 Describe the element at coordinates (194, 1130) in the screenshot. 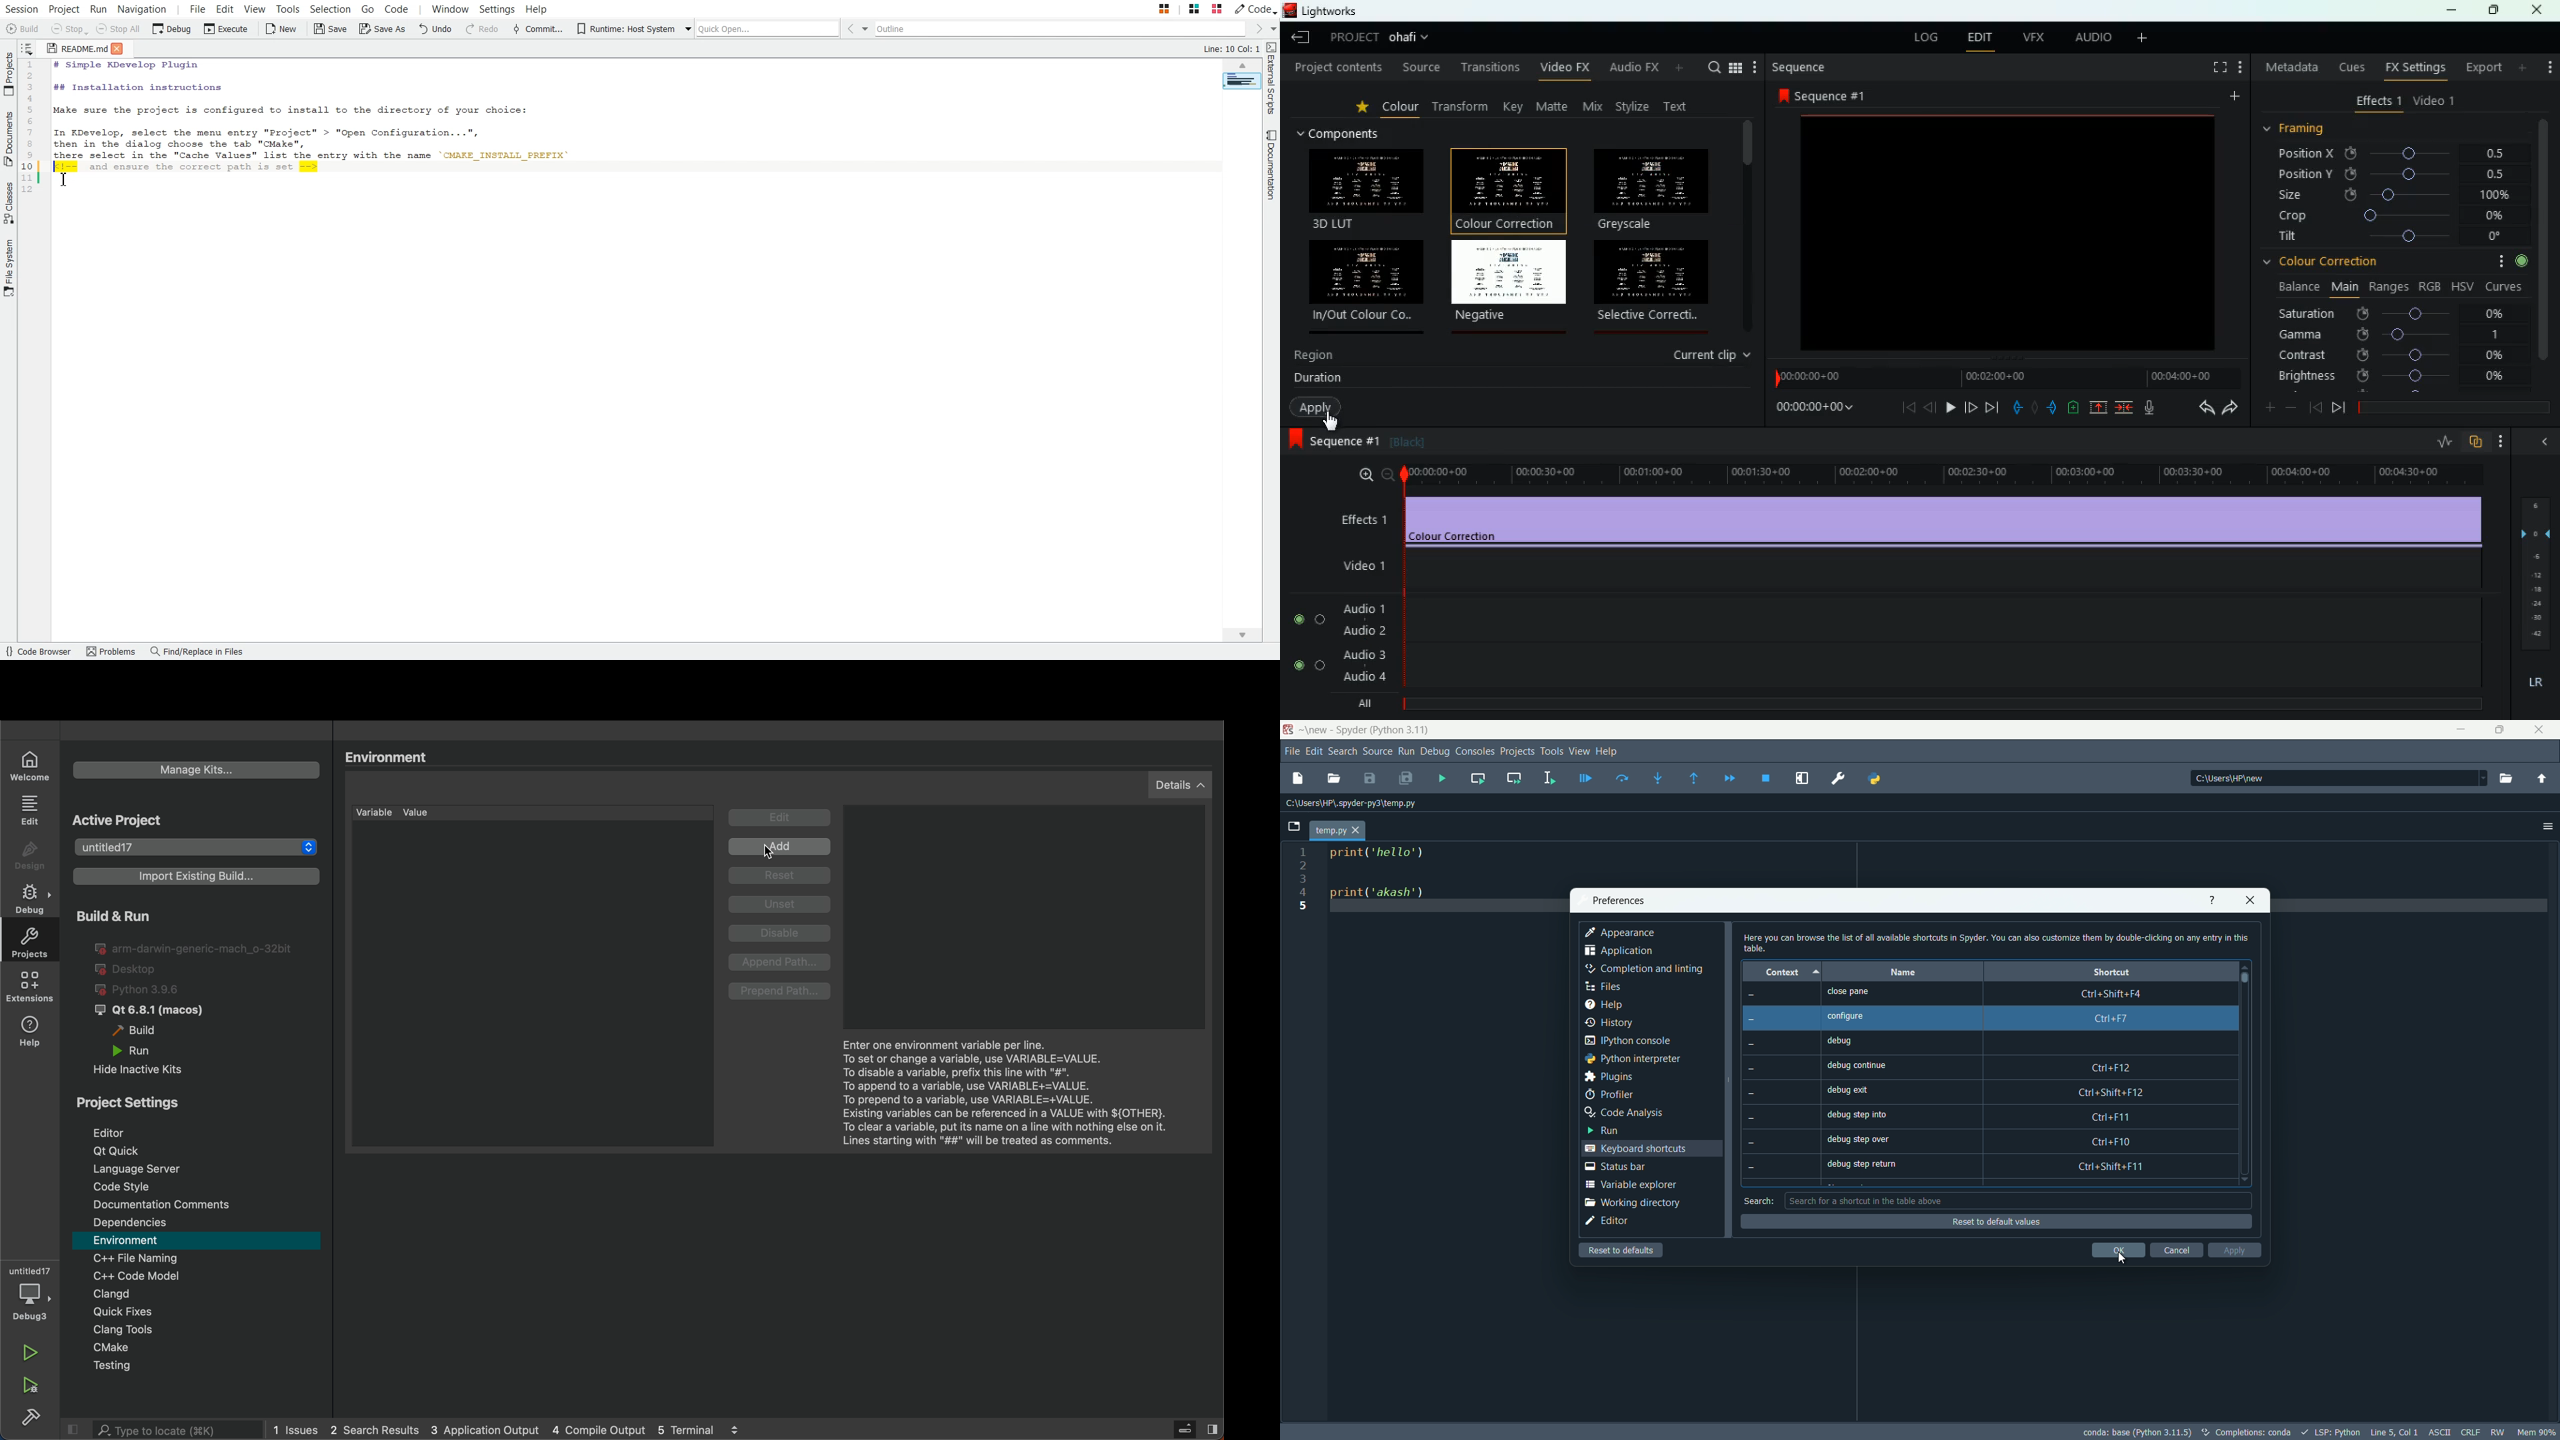

I see `editor` at that location.